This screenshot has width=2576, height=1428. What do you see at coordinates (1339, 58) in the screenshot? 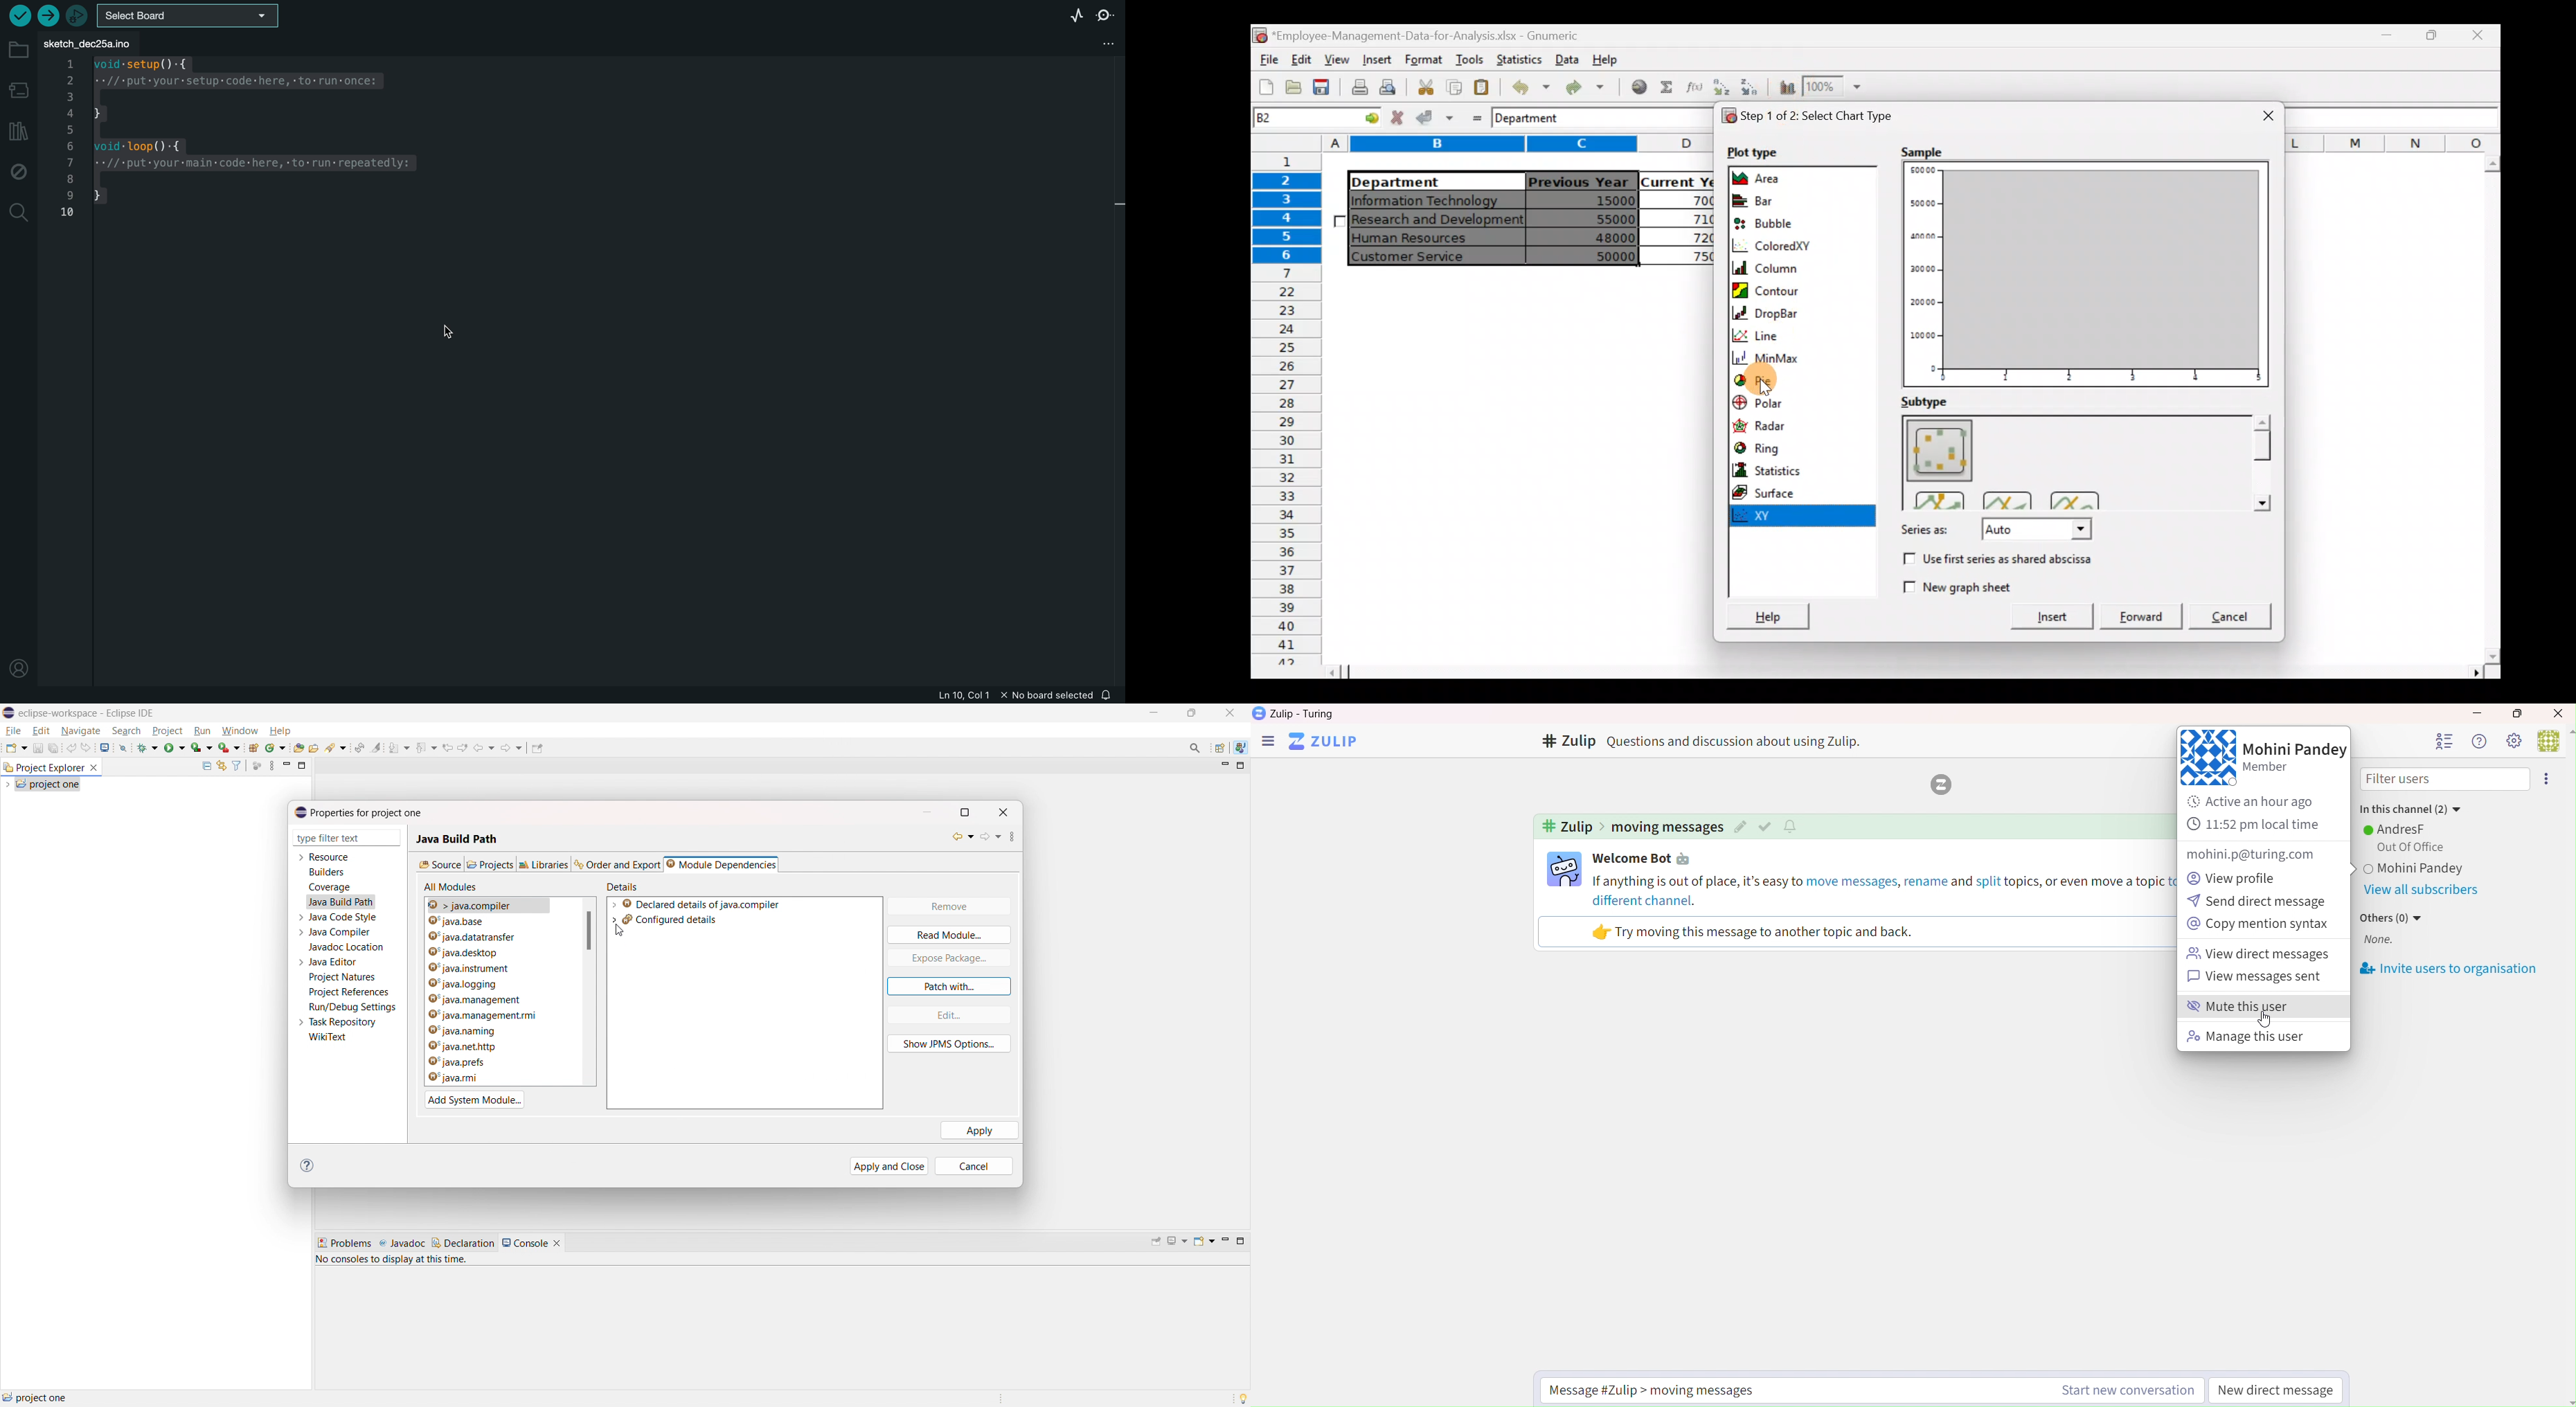
I see `View` at bounding box center [1339, 58].